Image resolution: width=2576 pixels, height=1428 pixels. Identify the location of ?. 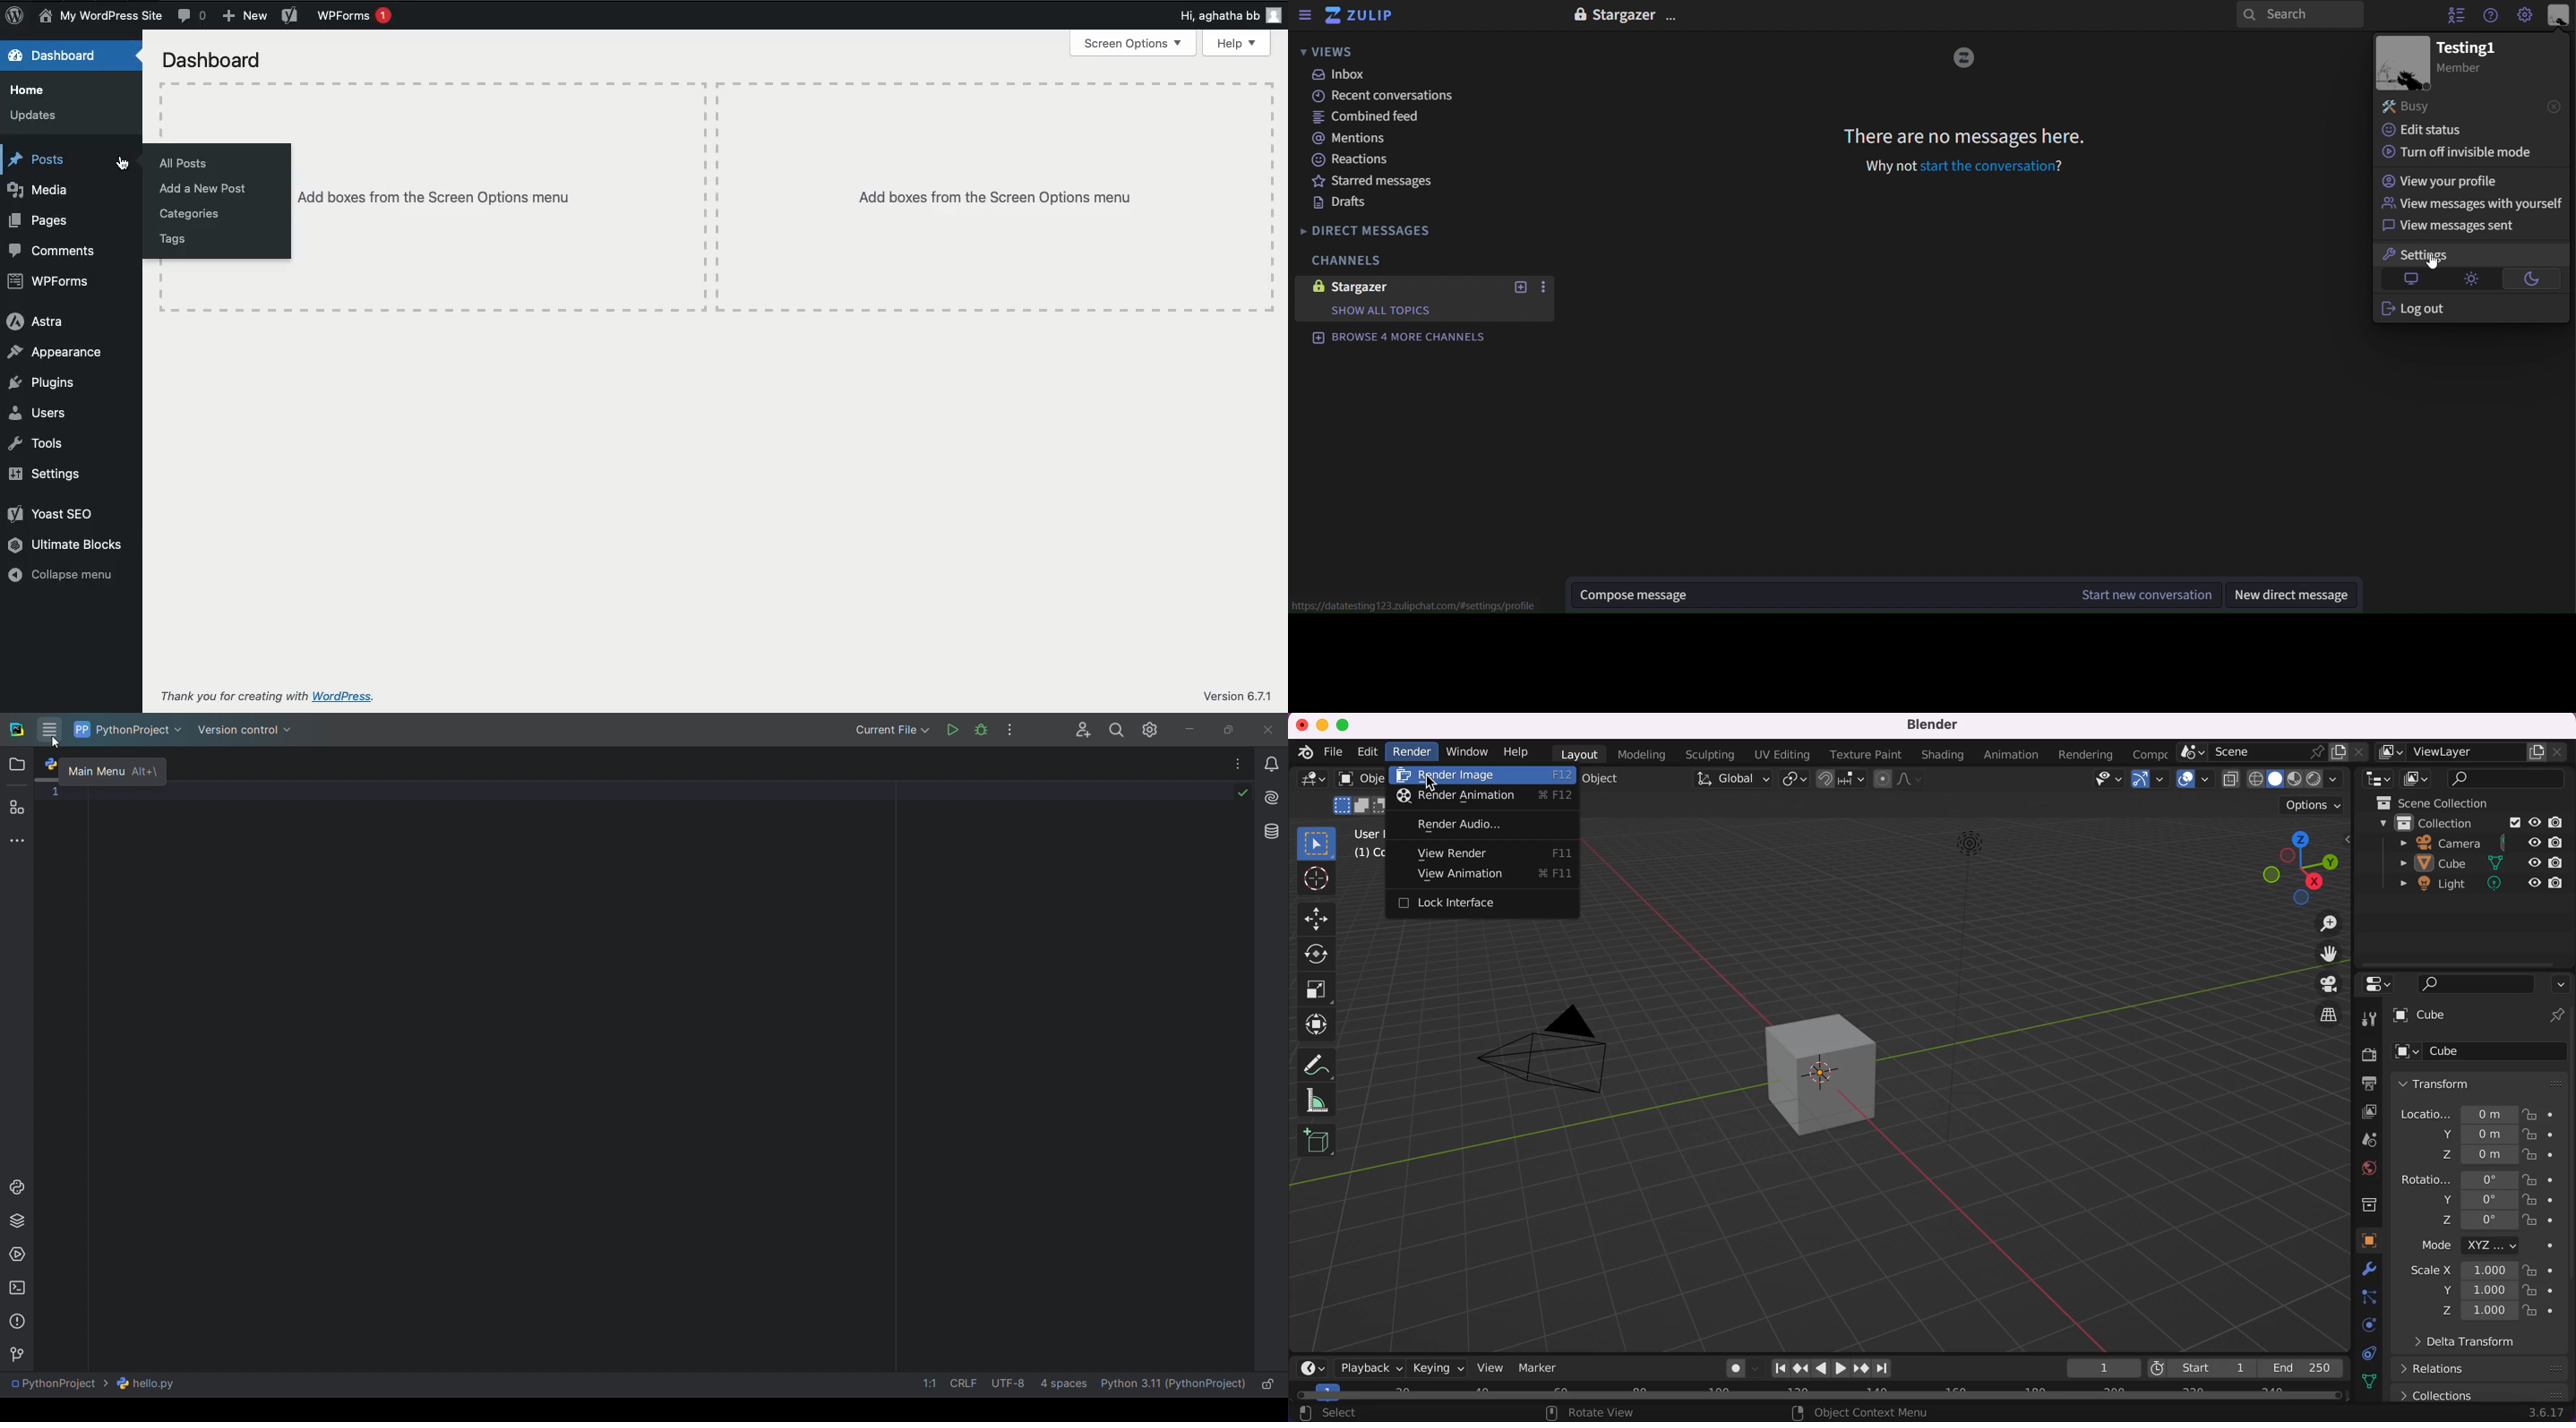
(2064, 165).